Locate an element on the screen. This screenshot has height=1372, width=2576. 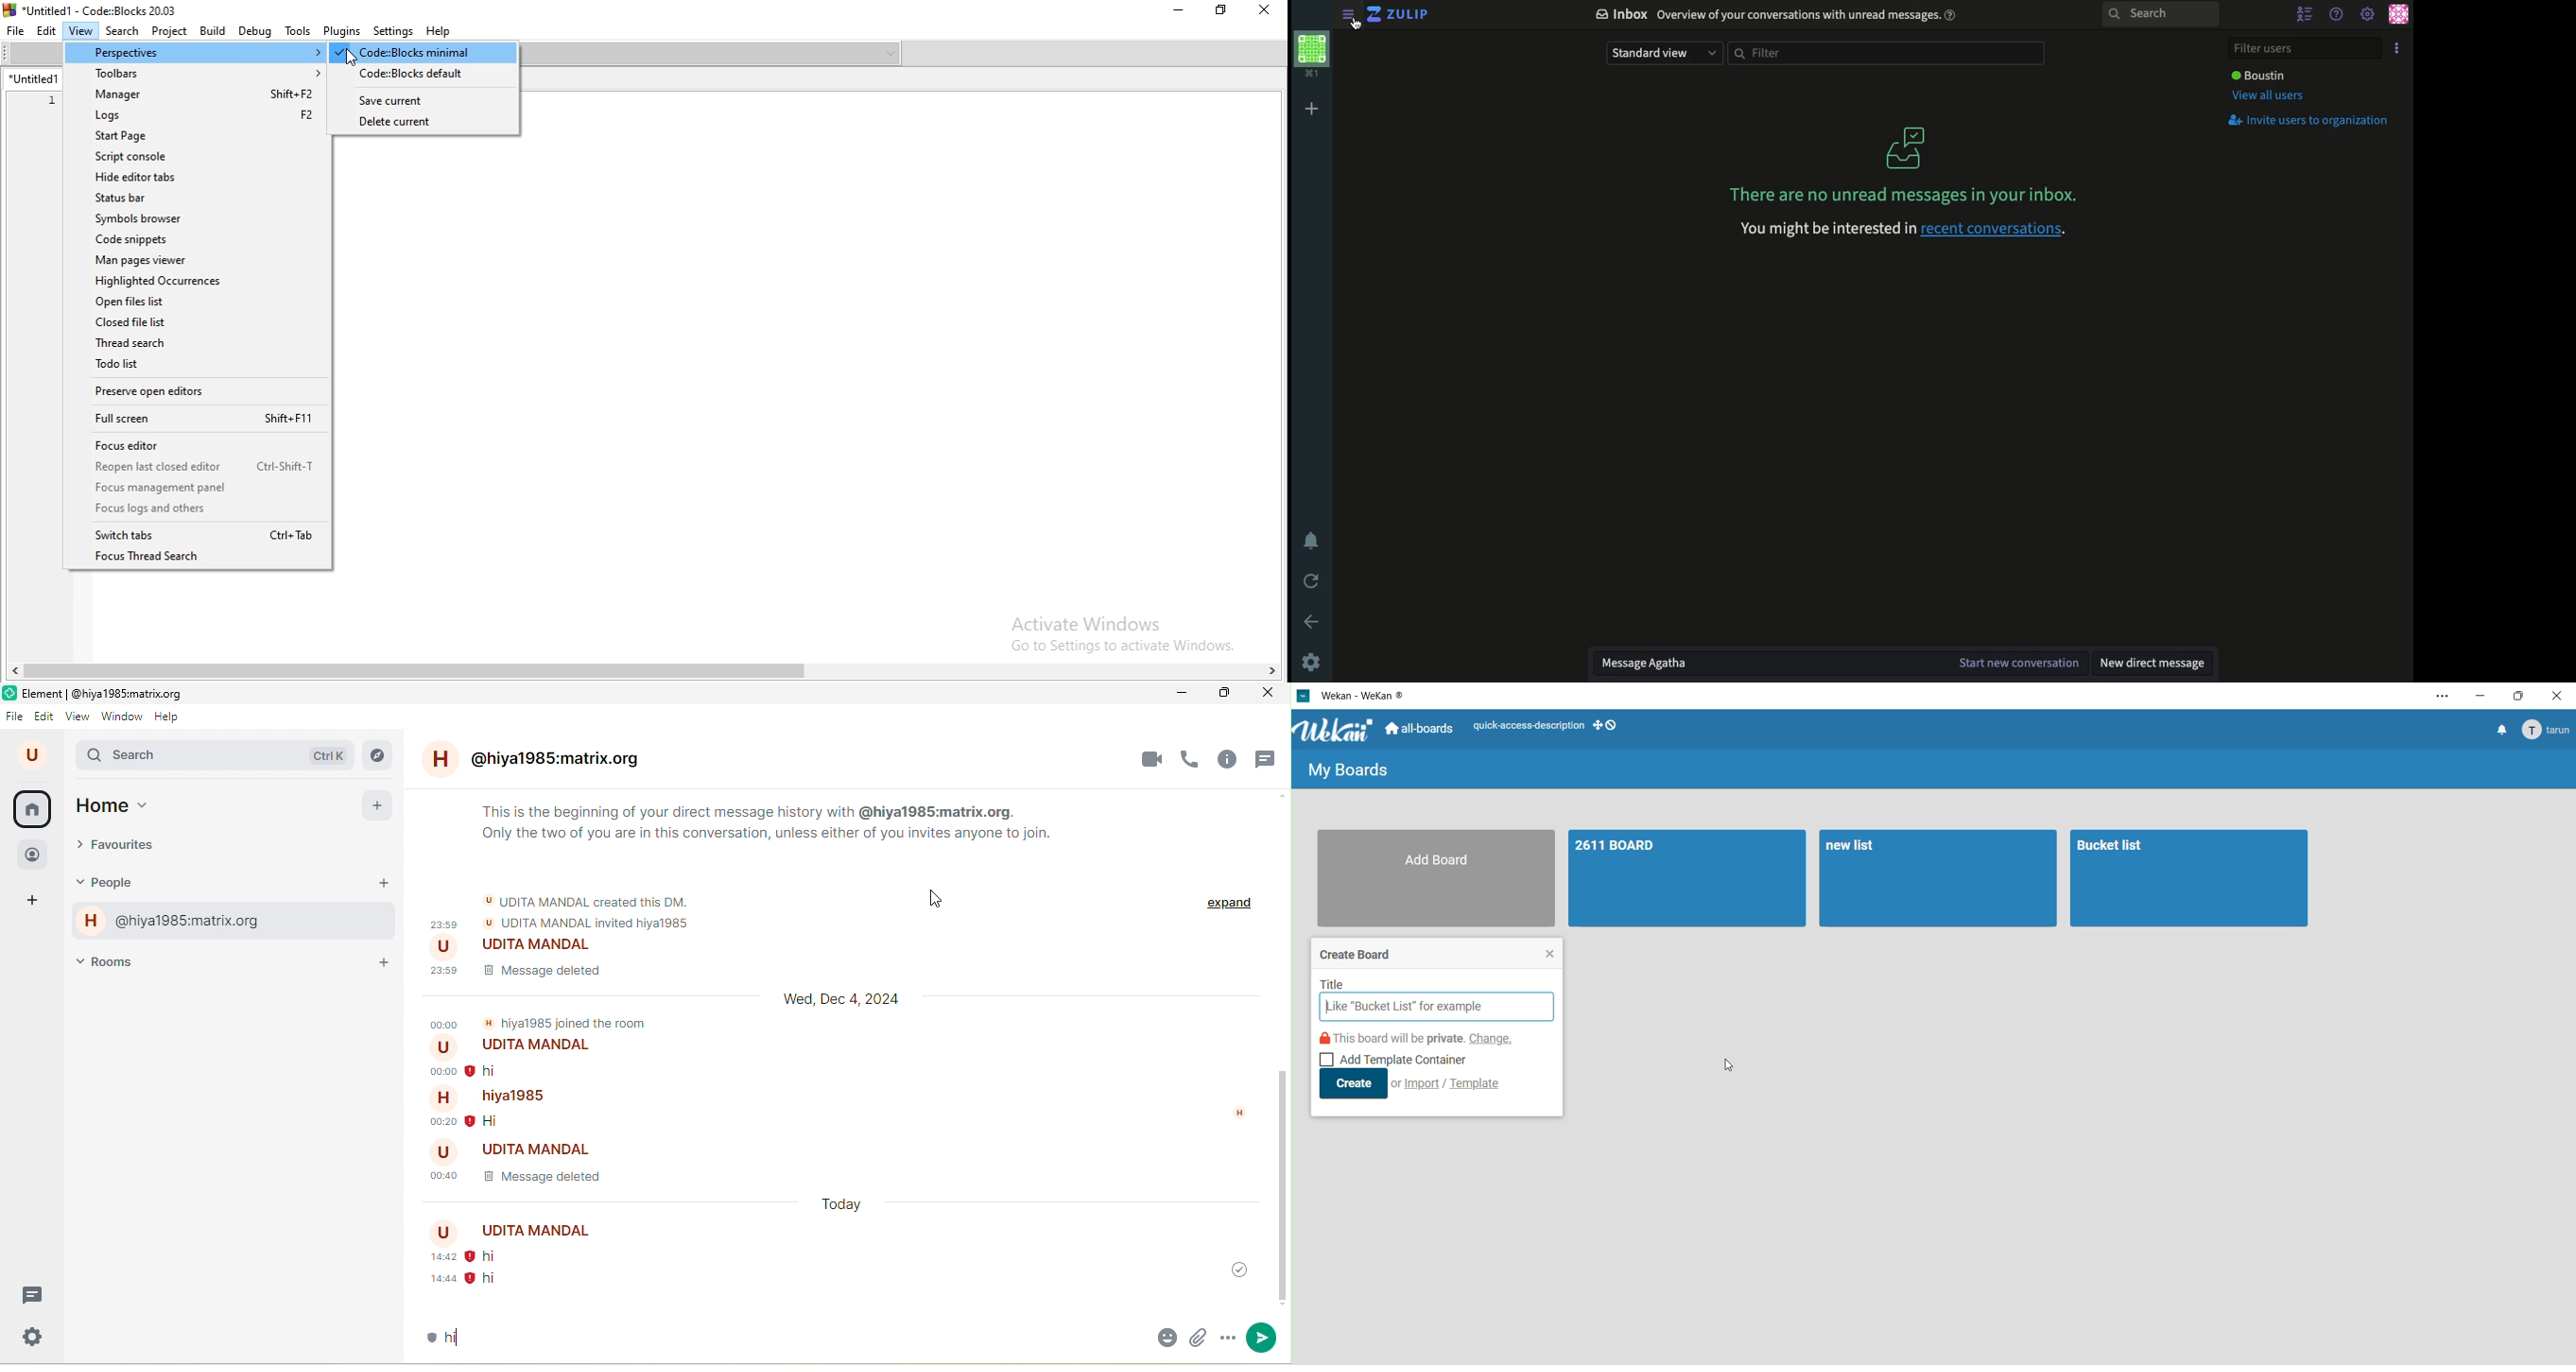
recent conversations is located at coordinates (1903, 228).